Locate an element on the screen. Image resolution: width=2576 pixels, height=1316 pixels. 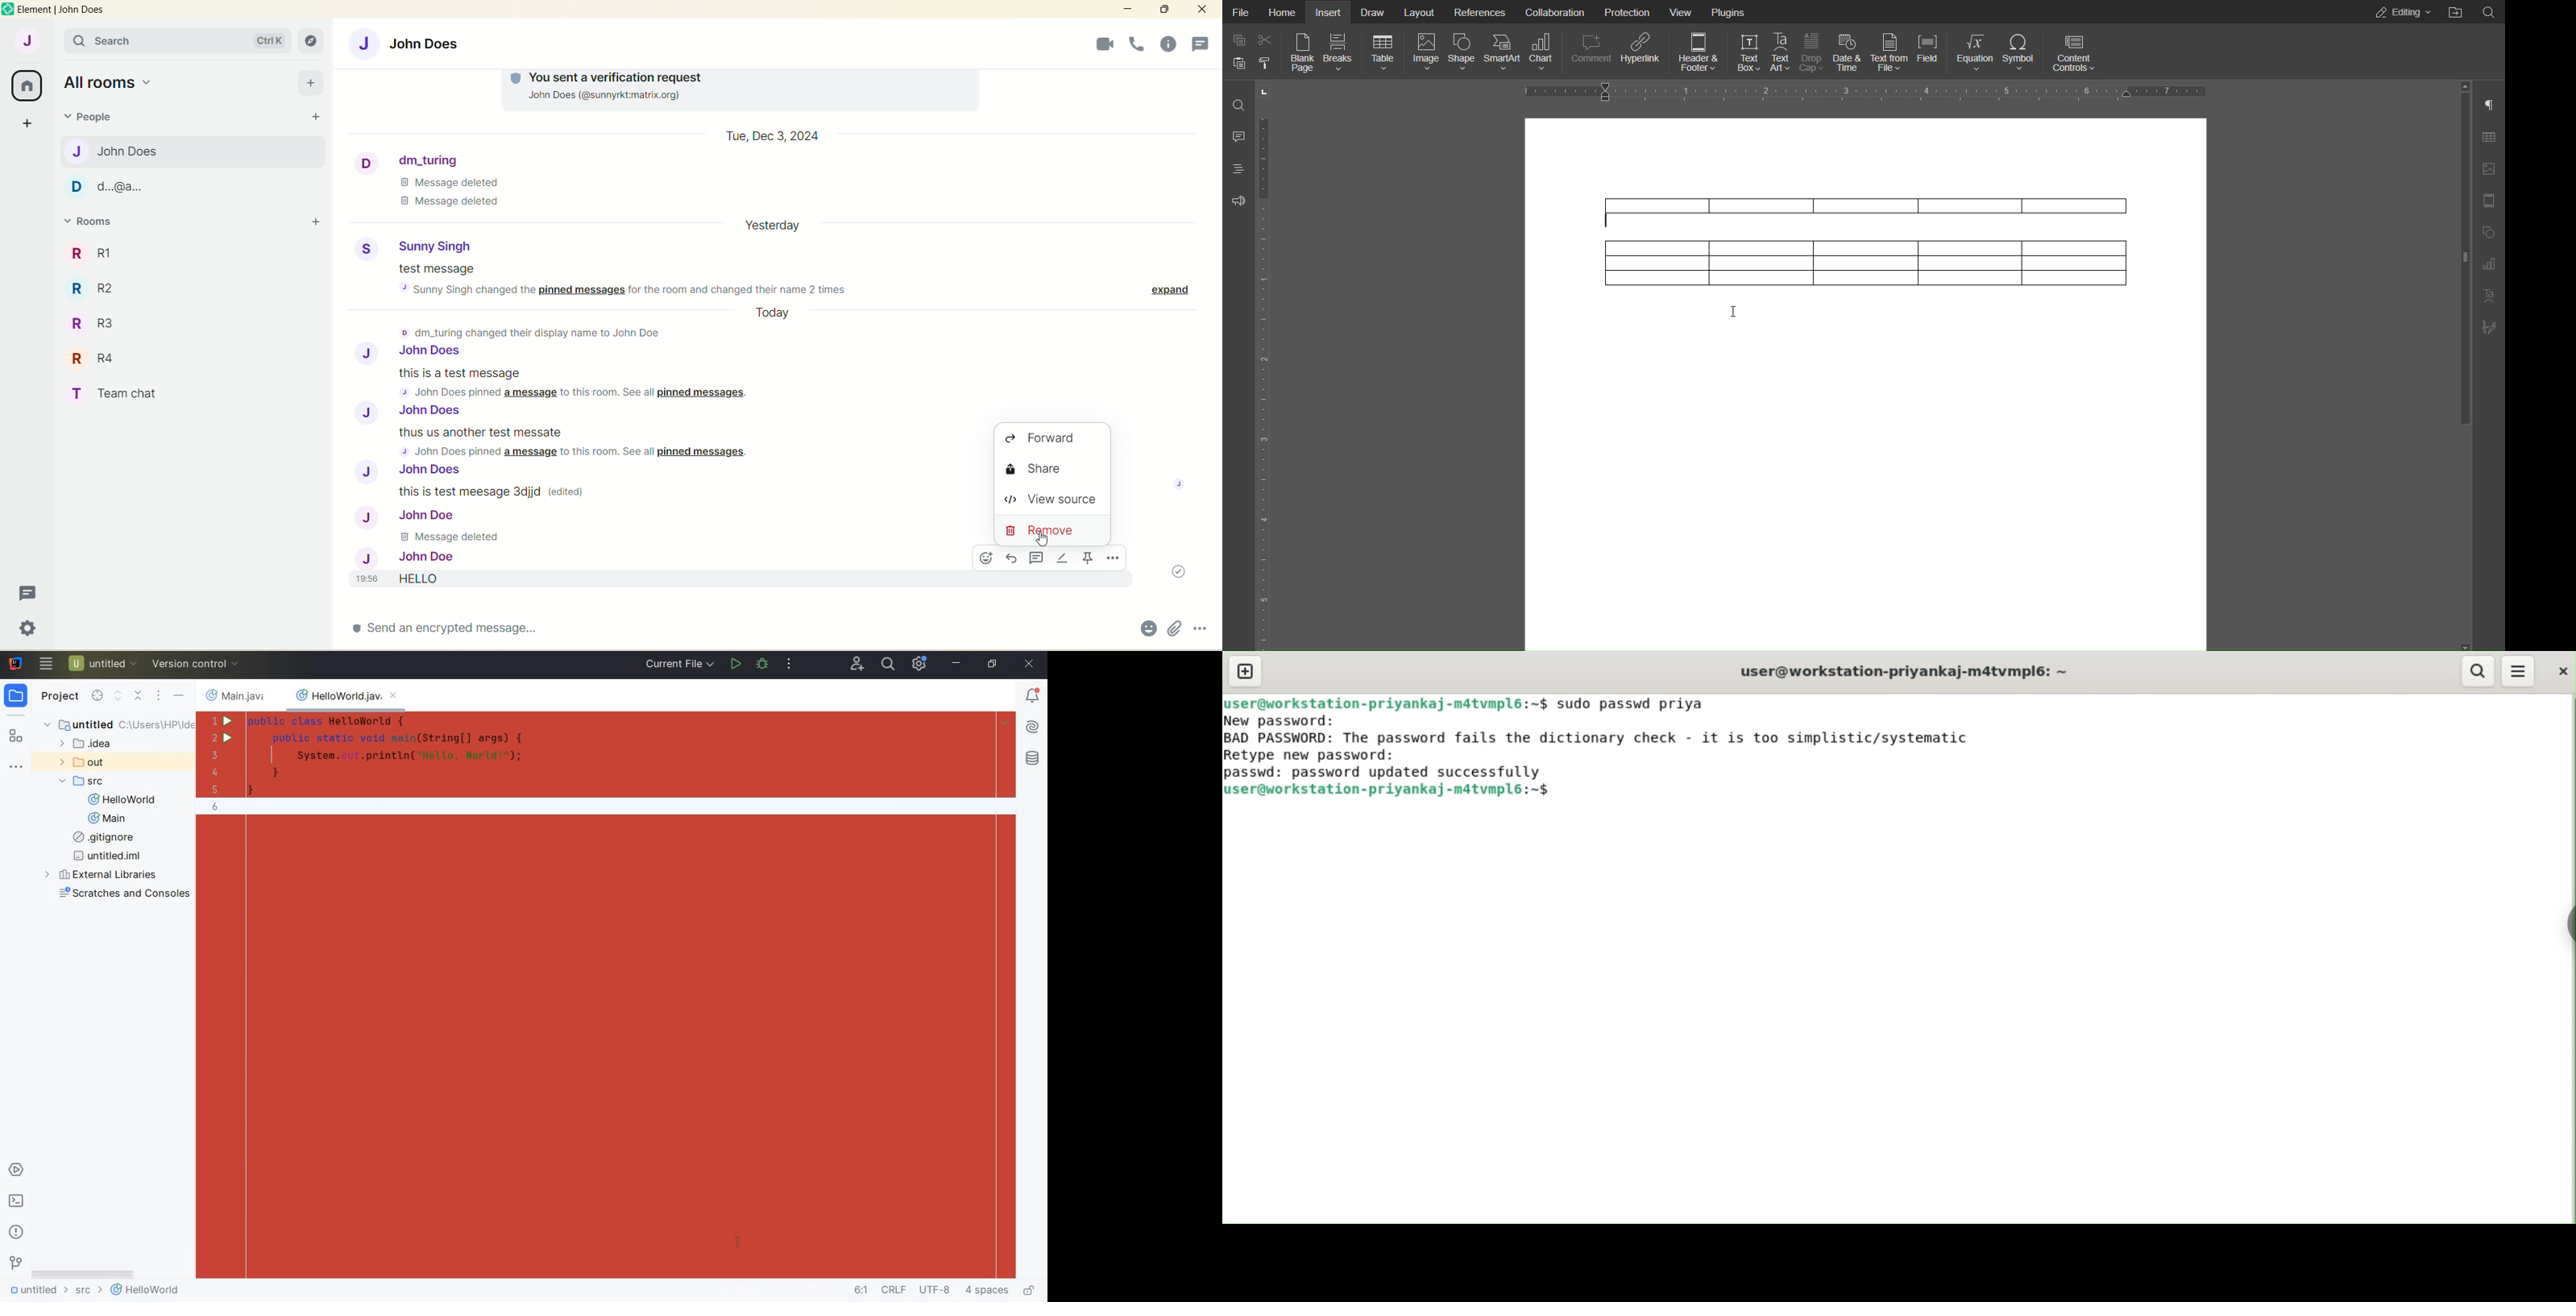
Open File Location is located at coordinates (2454, 11).